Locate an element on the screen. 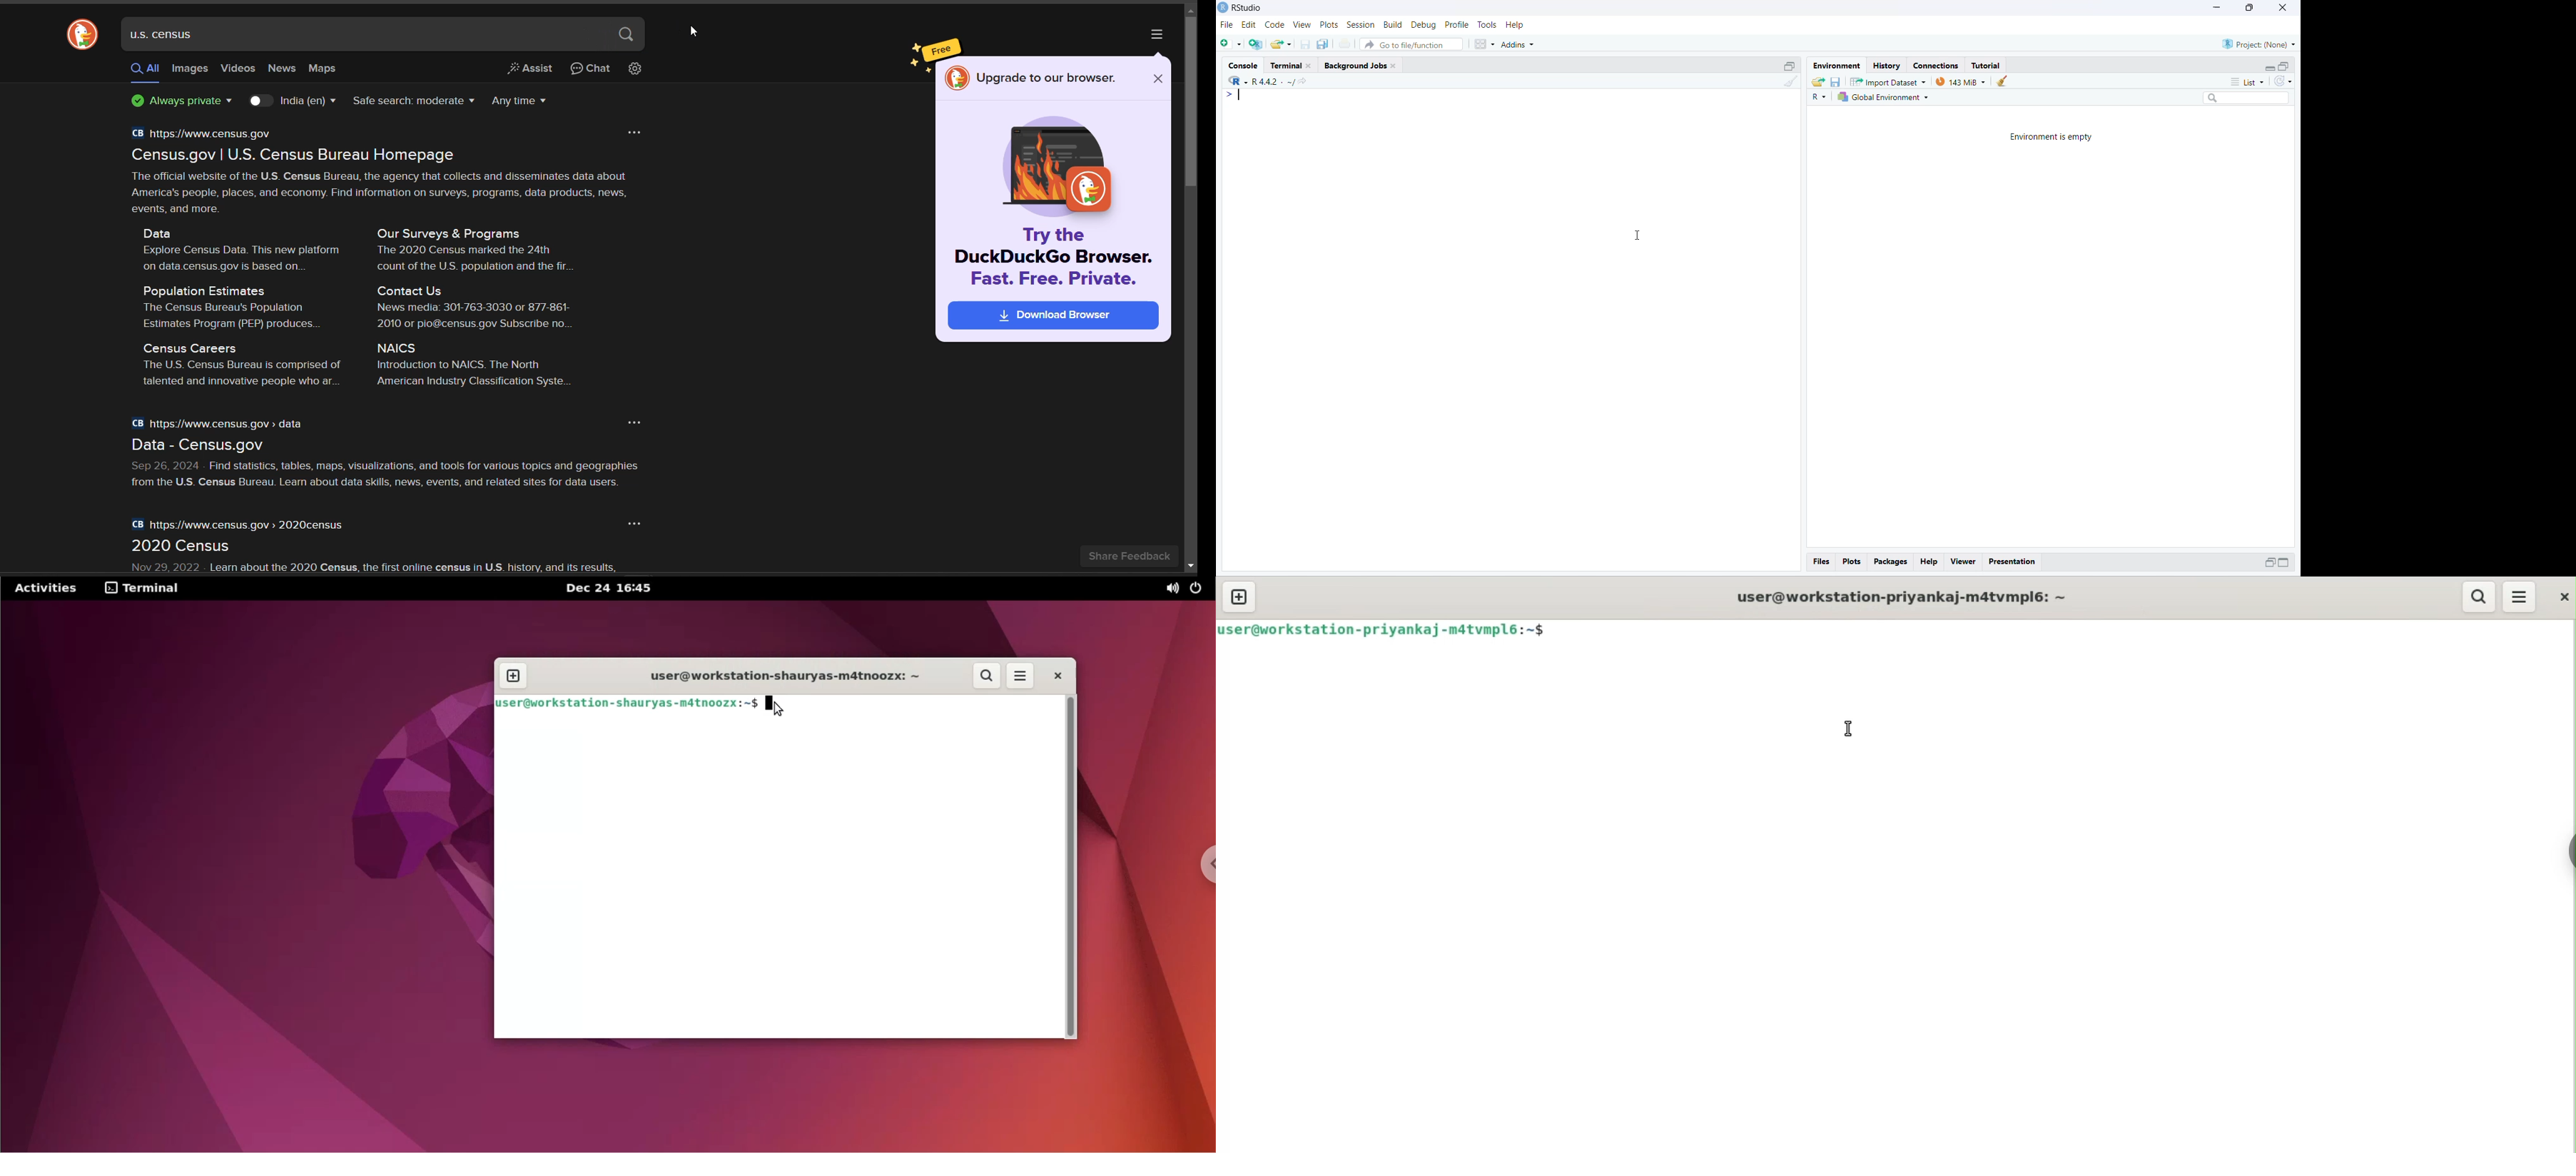  R is located at coordinates (1237, 80).